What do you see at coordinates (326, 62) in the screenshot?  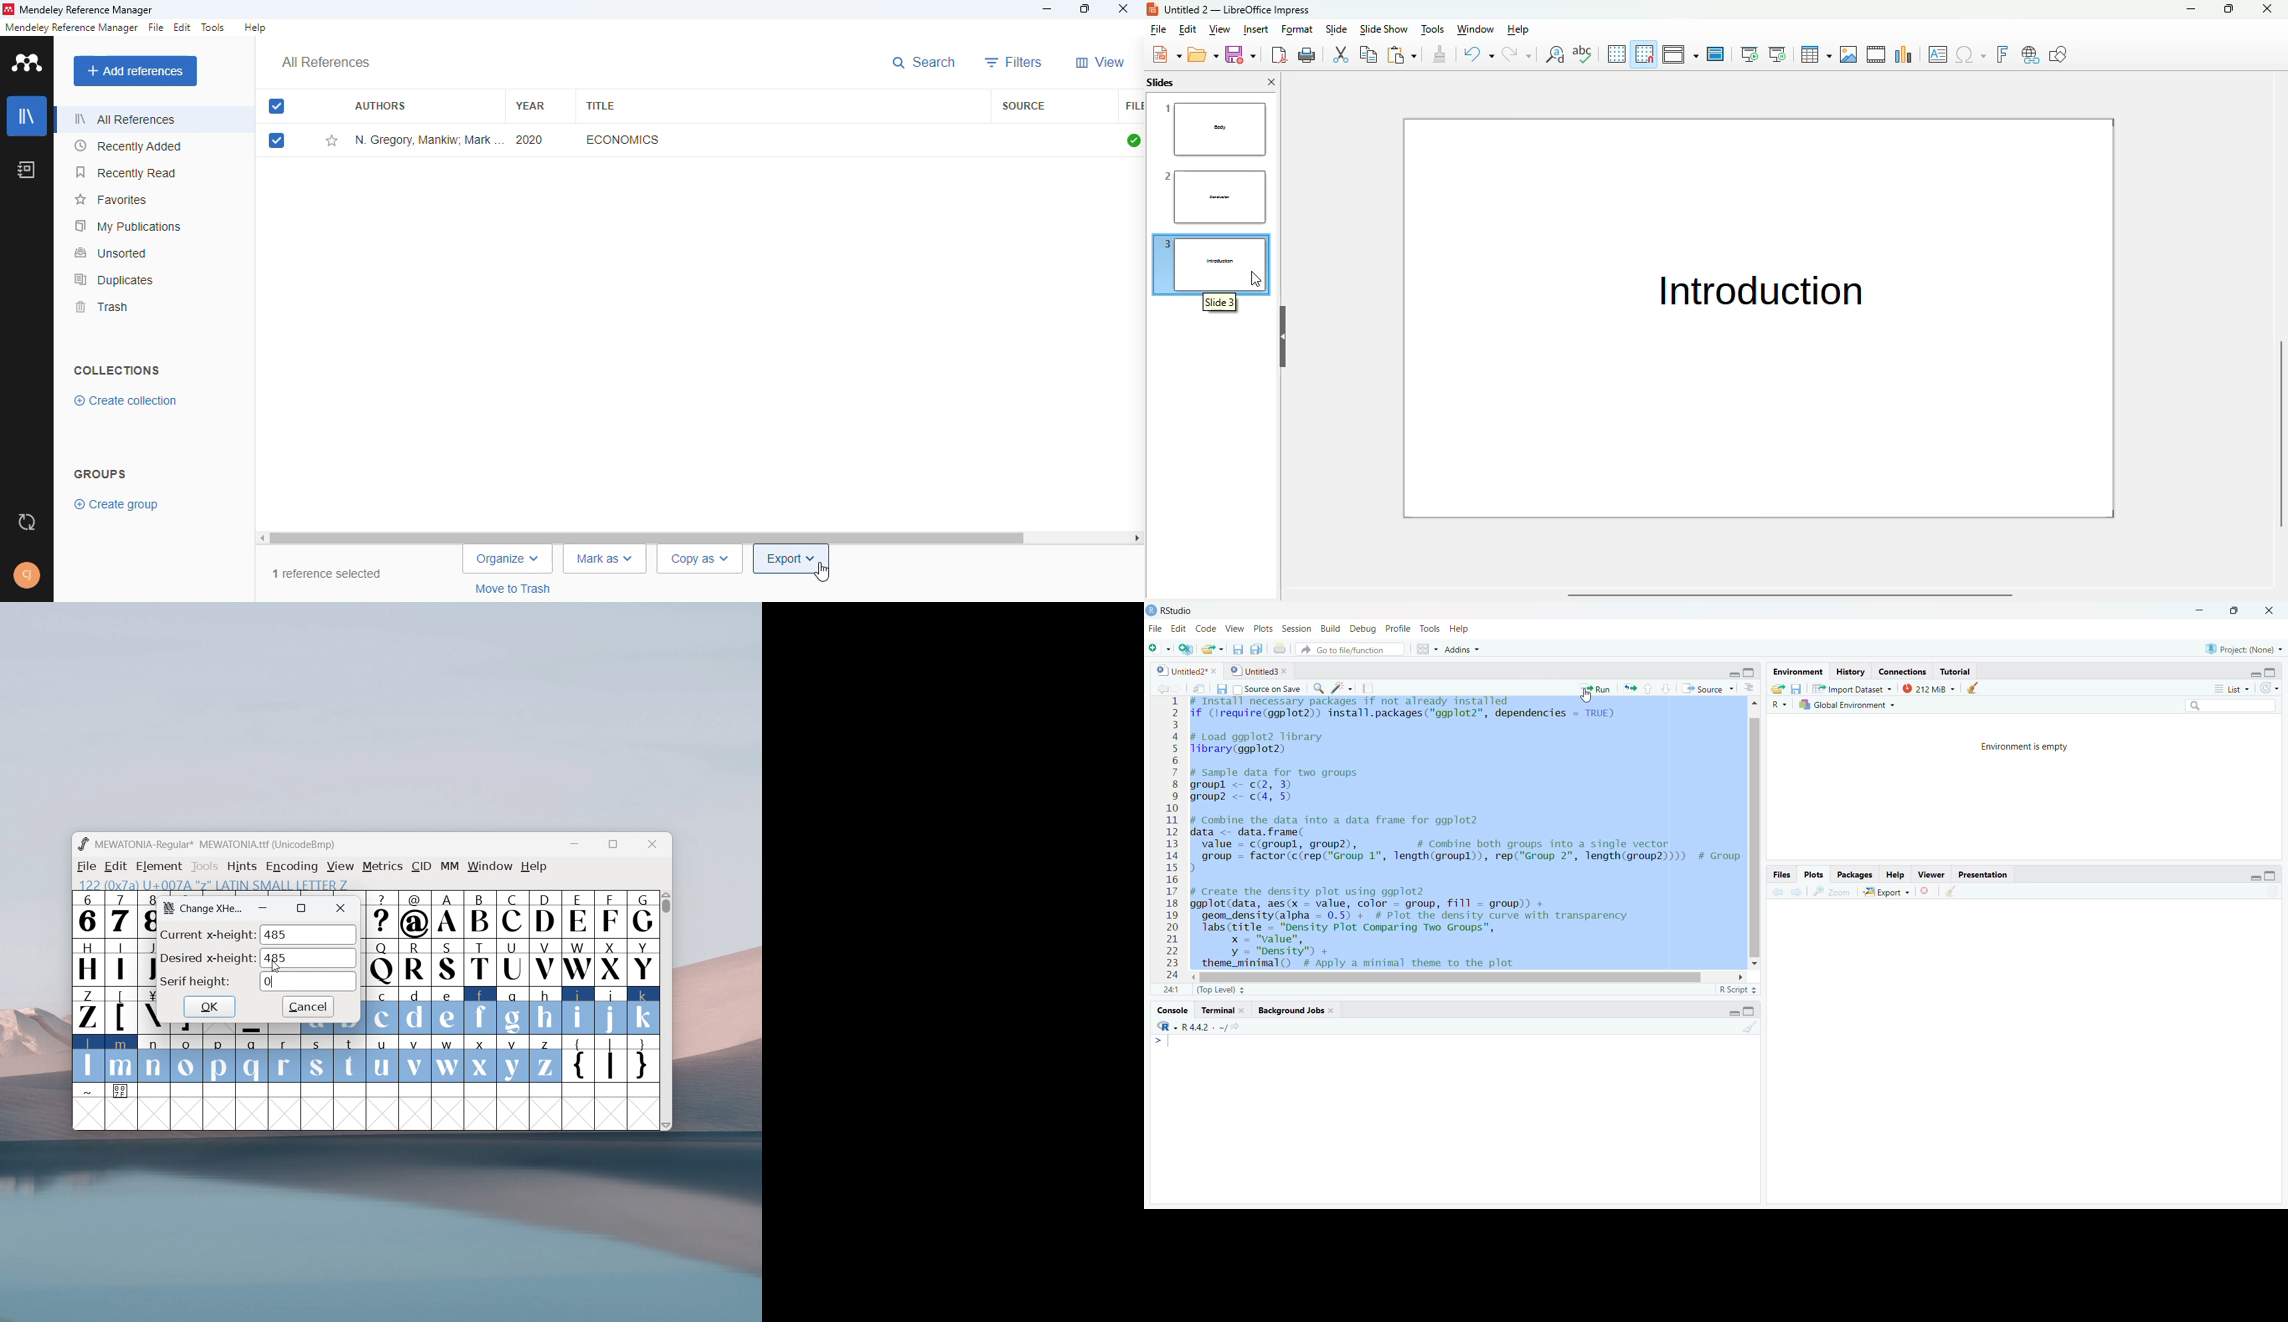 I see `all references` at bounding box center [326, 62].